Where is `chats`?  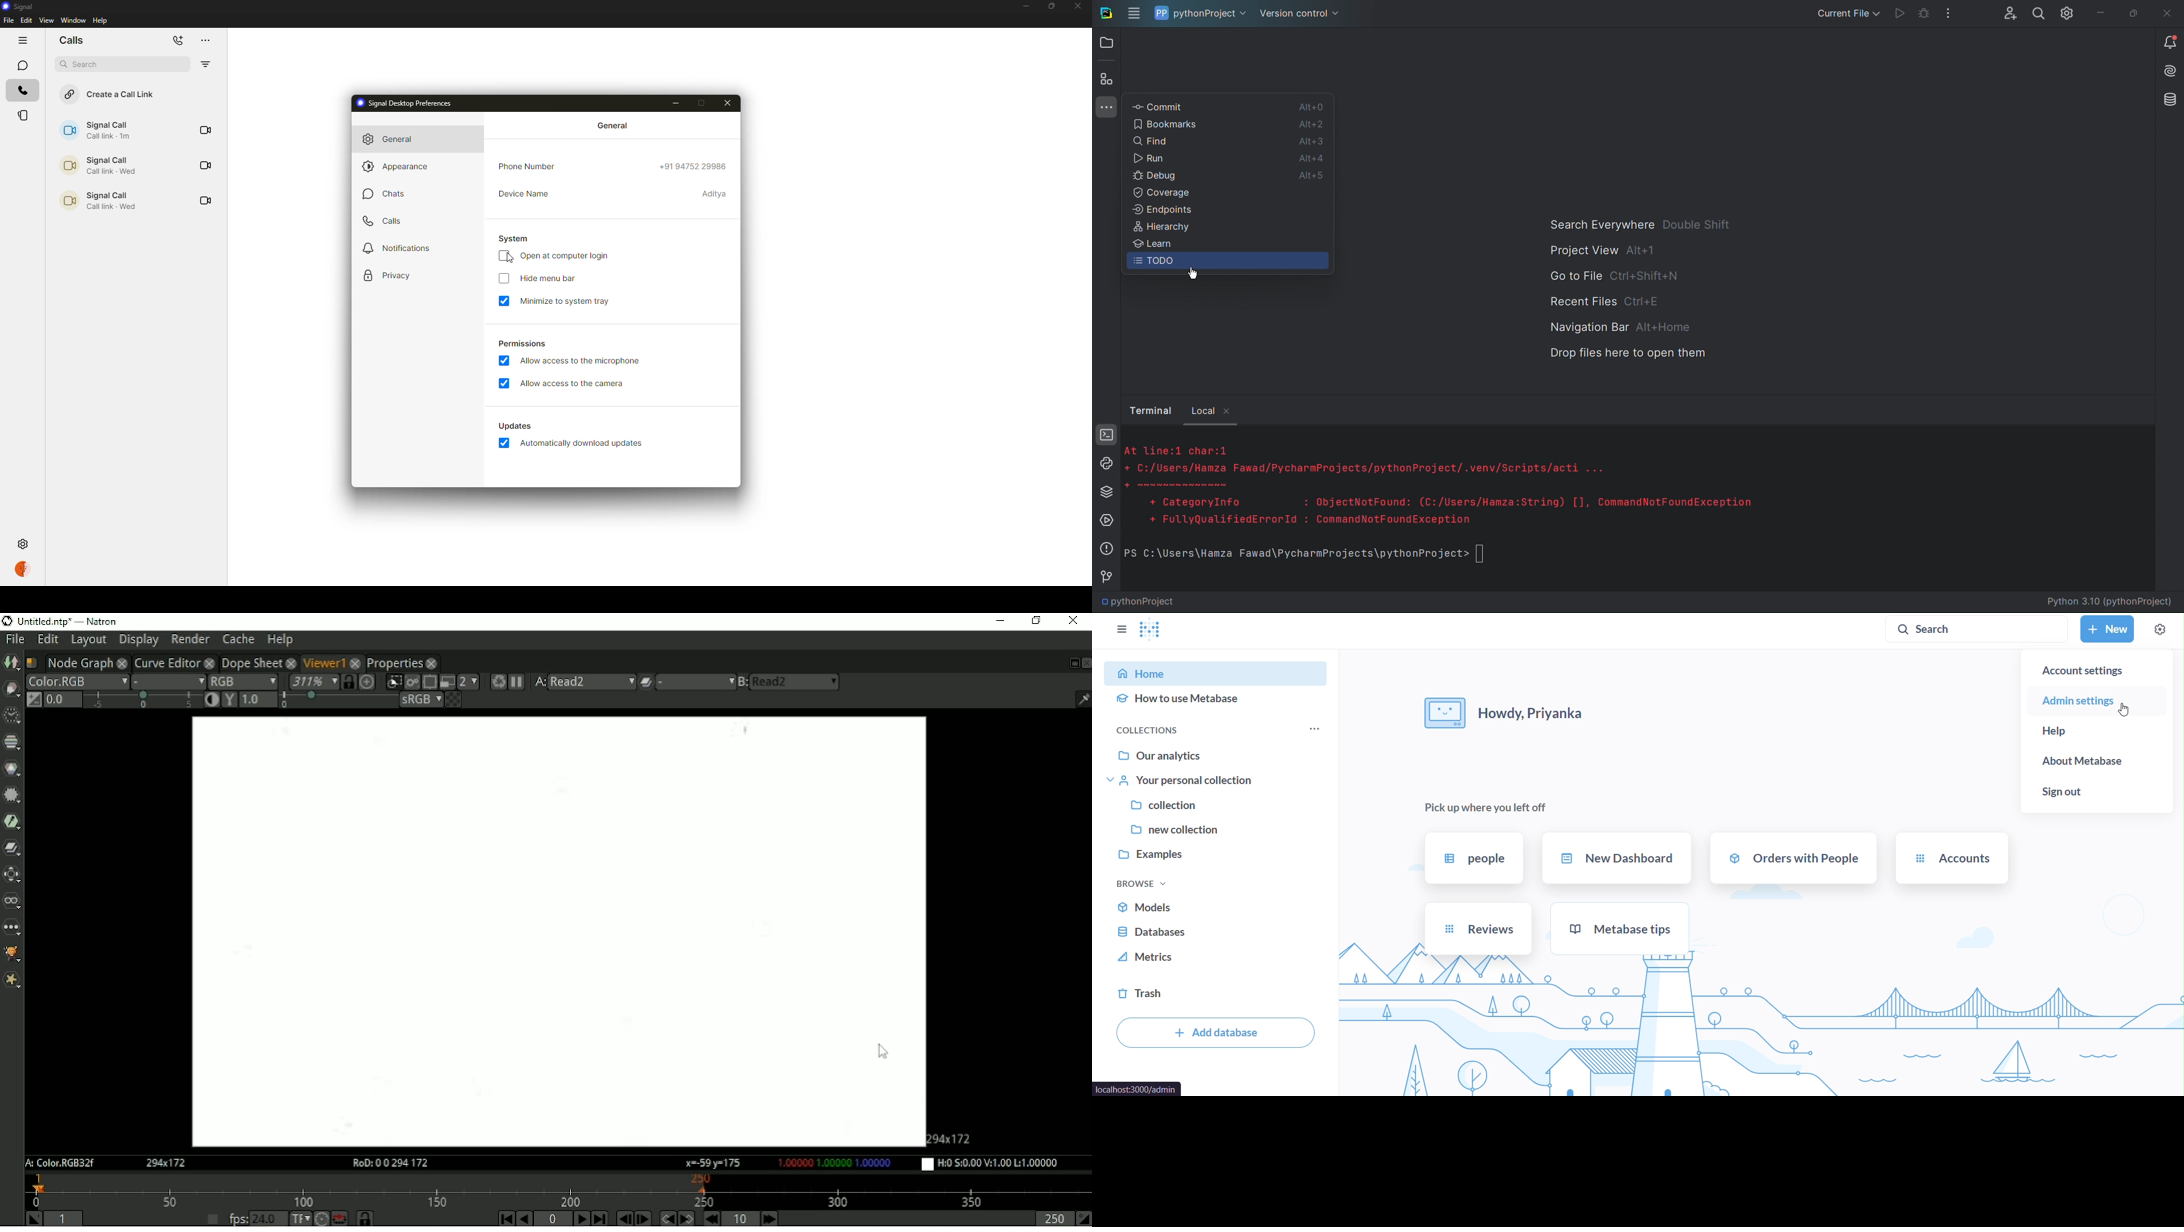
chats is located at coordinates (388, 193).